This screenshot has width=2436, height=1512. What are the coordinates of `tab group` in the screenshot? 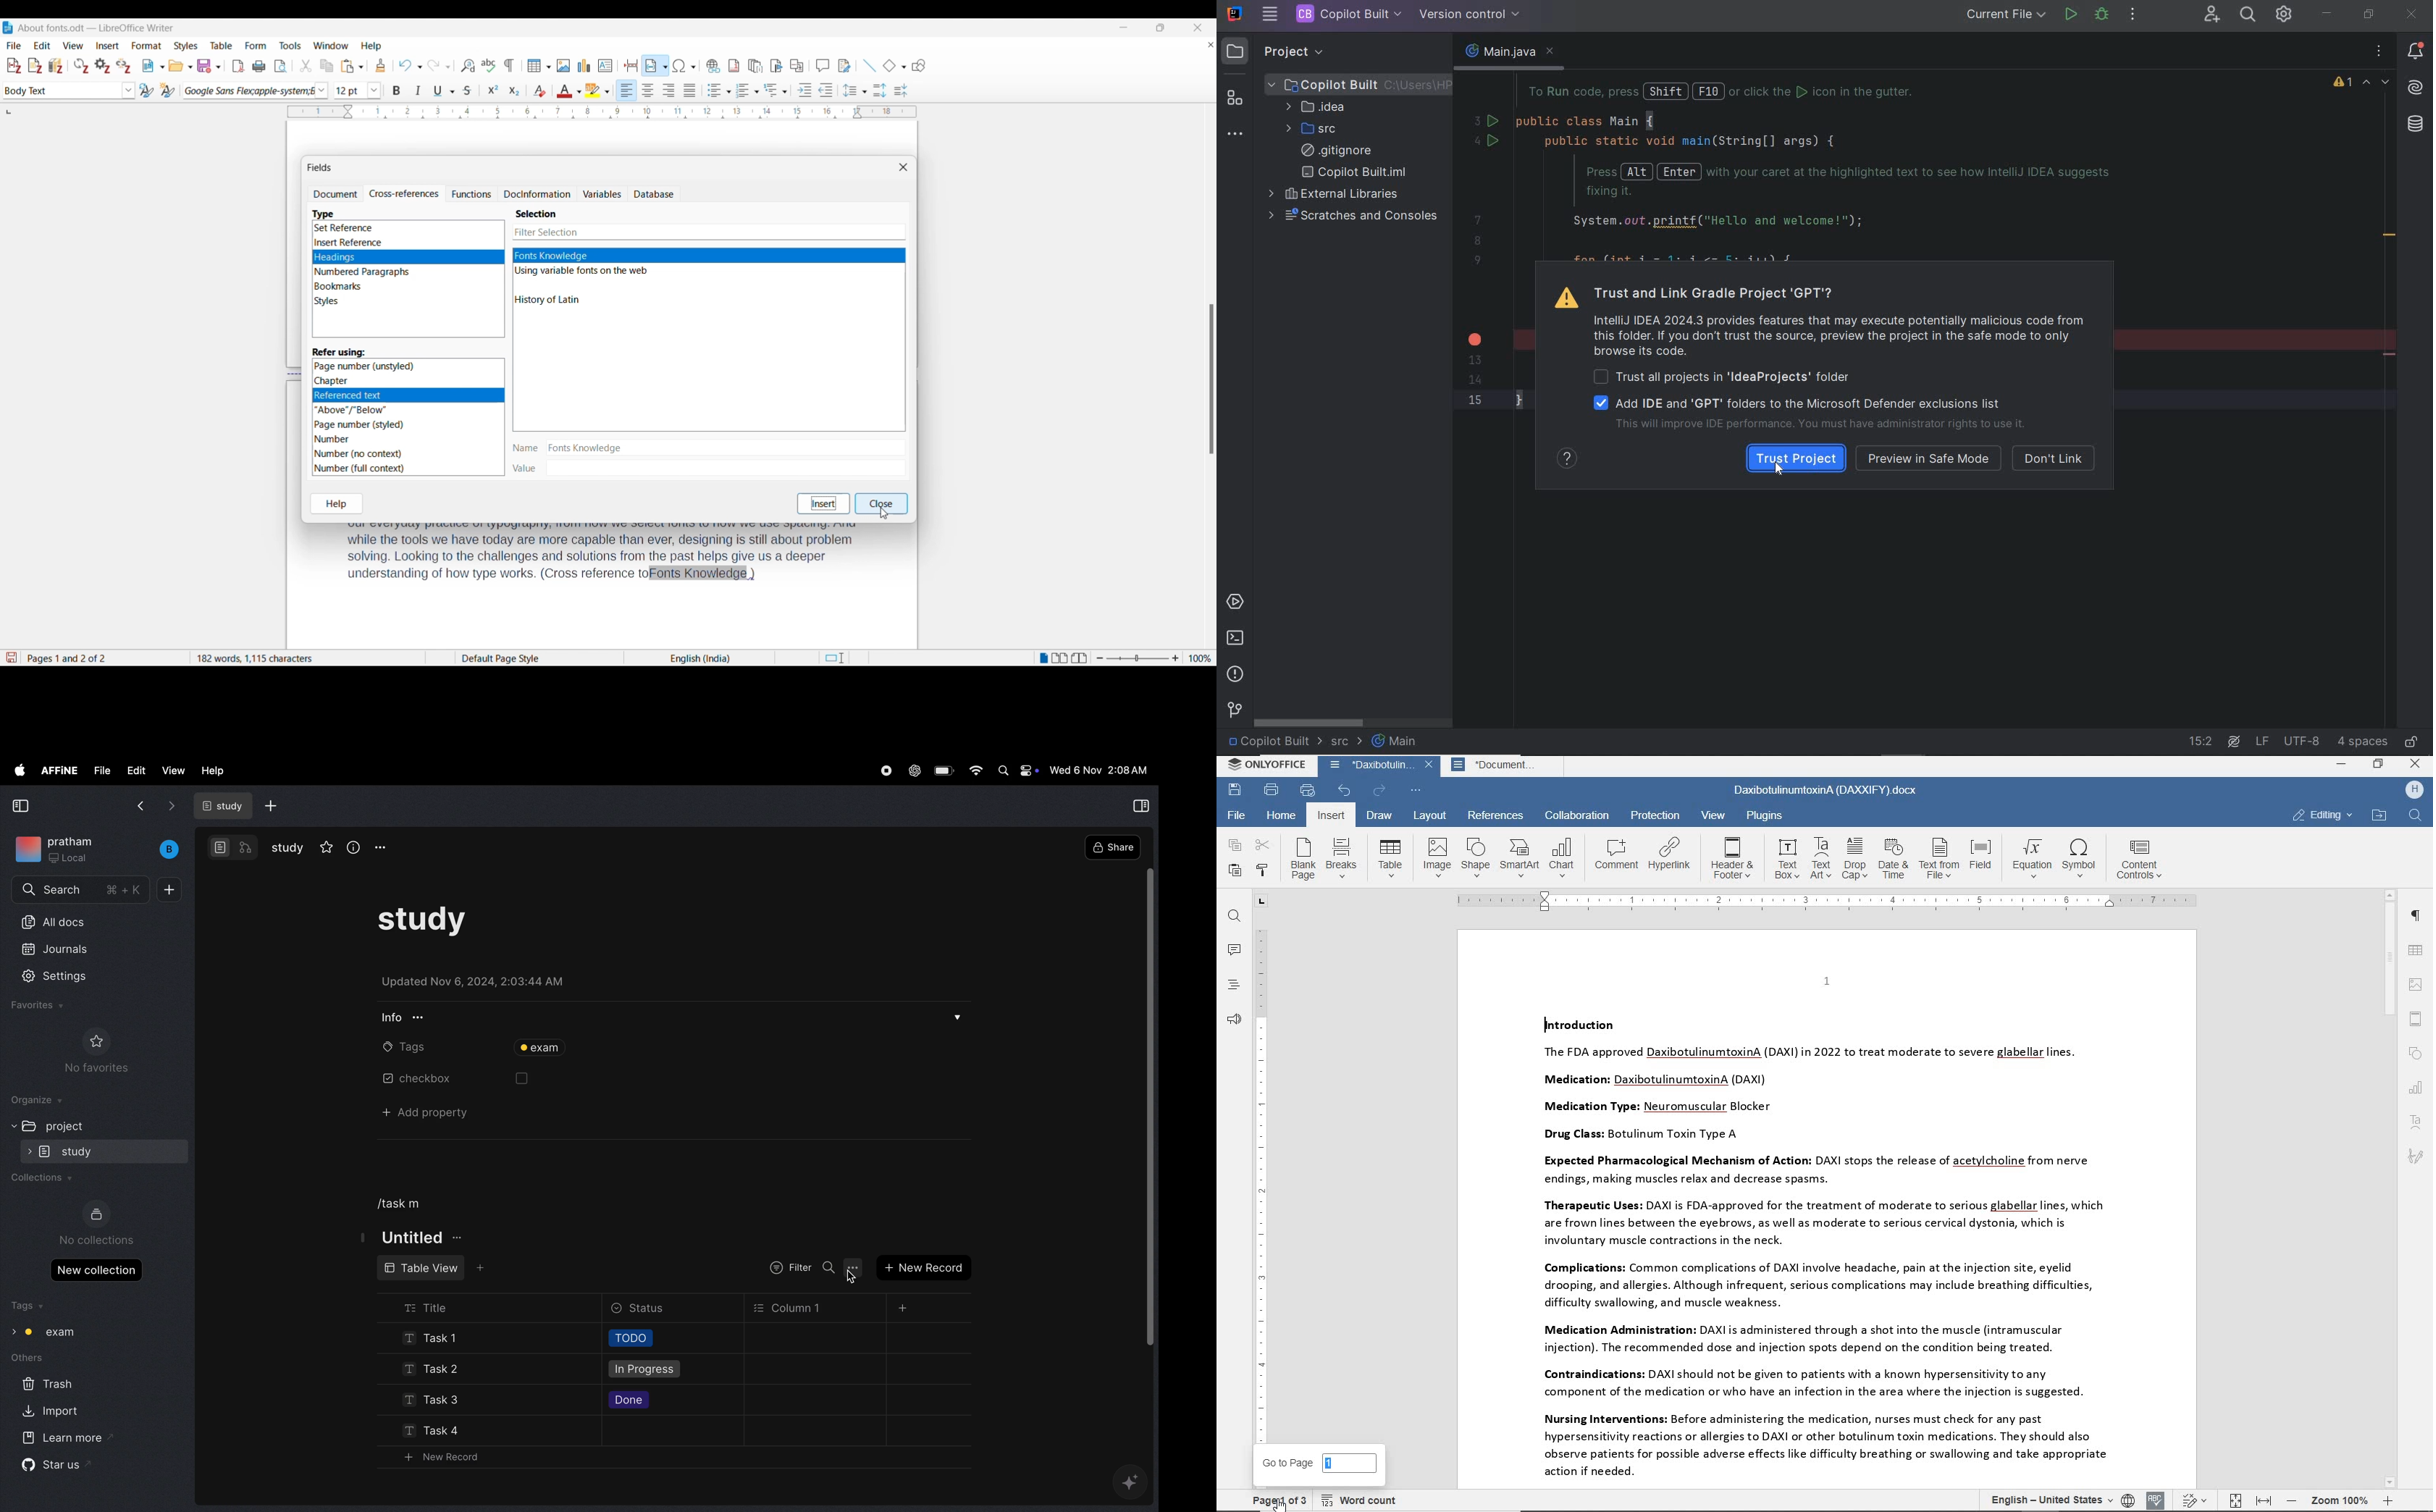 It's located at (1261, 902).